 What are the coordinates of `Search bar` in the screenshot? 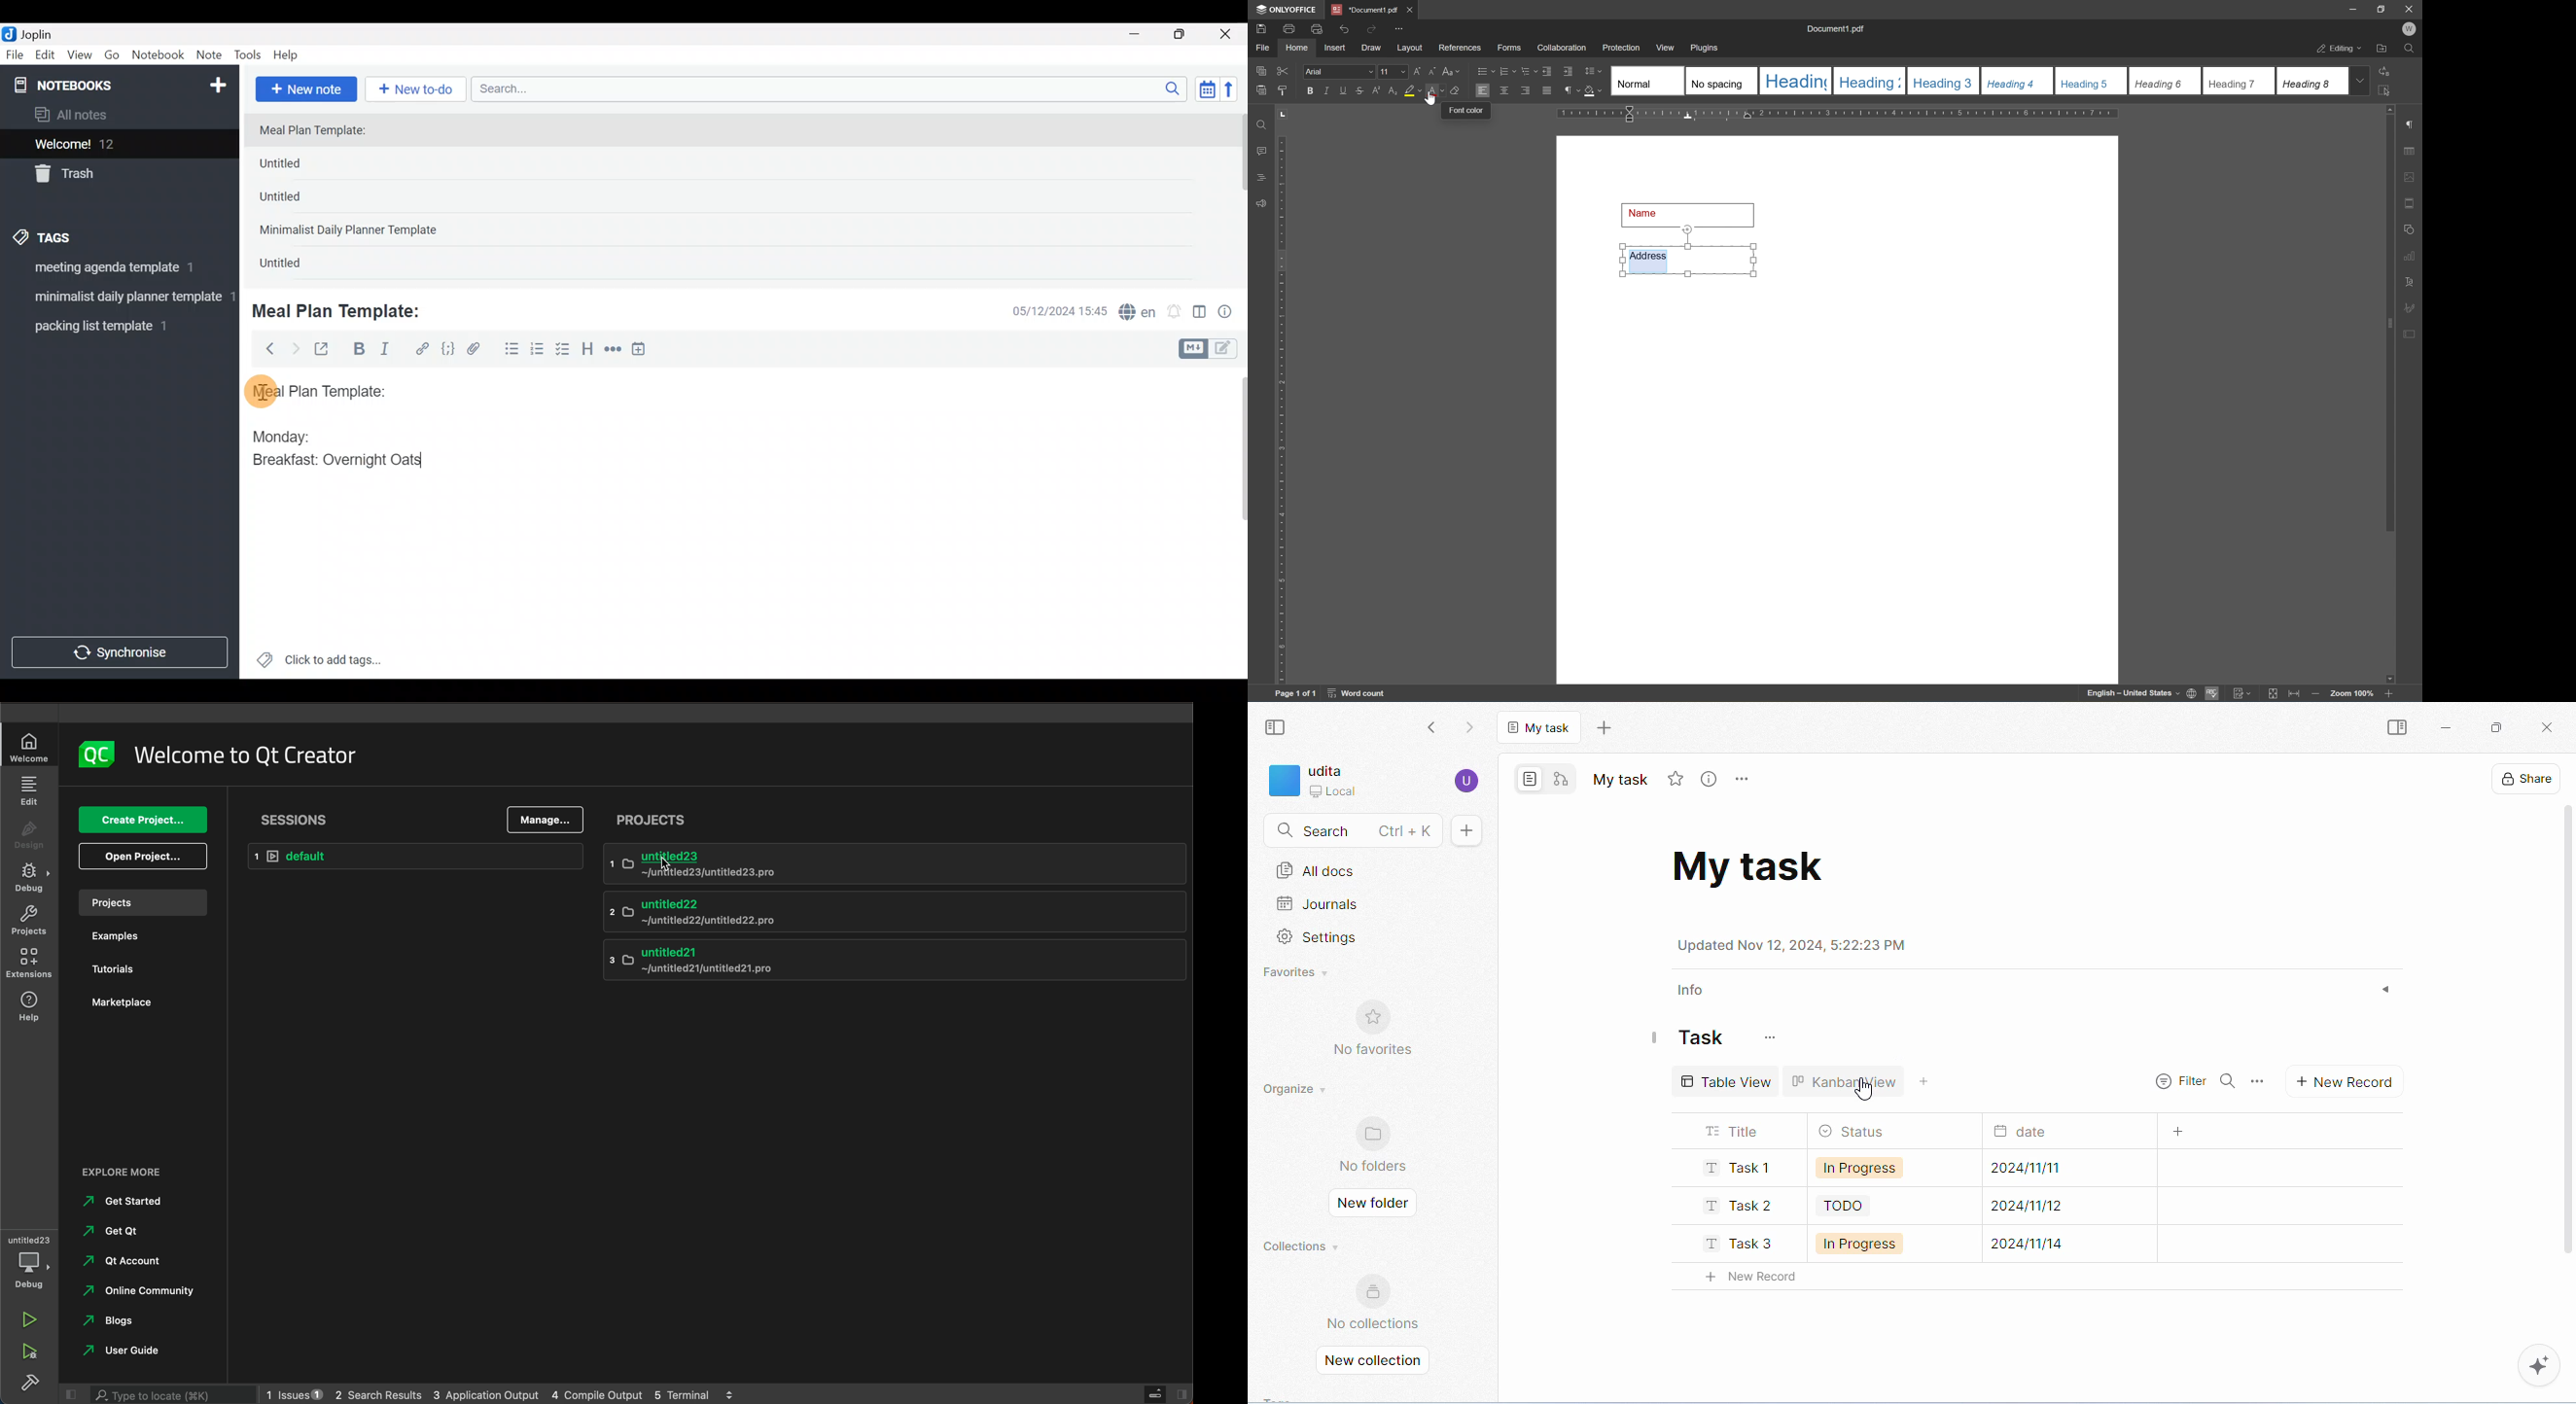 It's located at (833, 87).